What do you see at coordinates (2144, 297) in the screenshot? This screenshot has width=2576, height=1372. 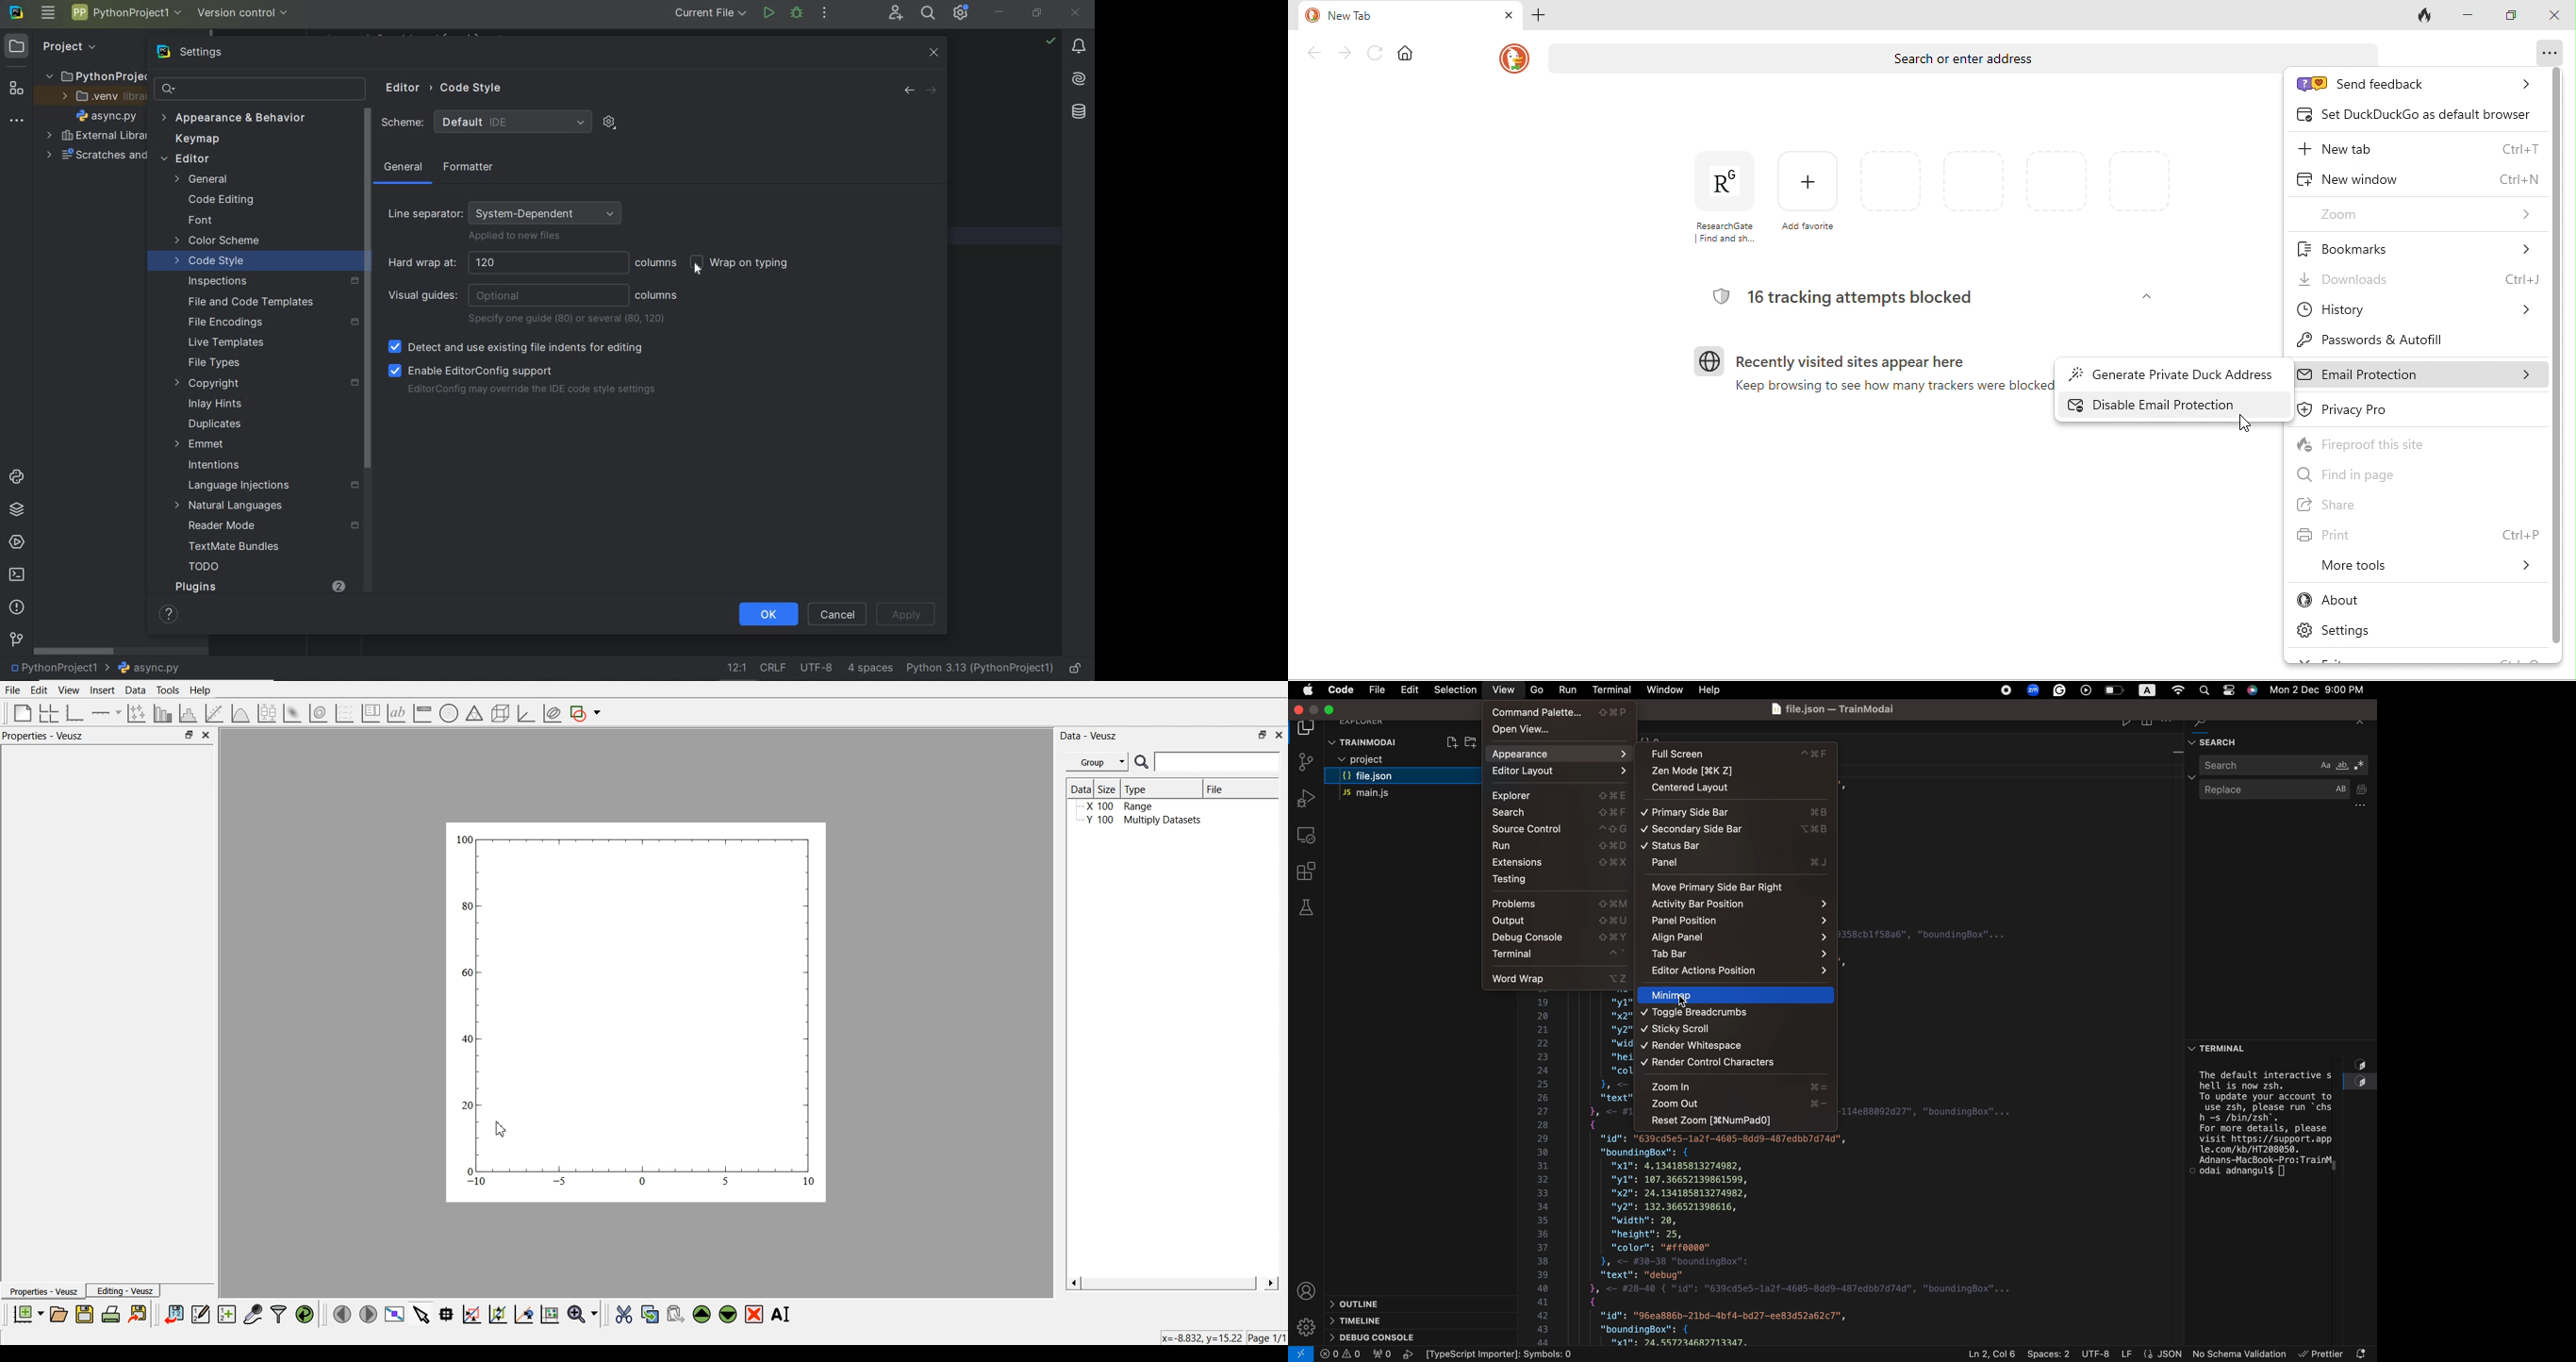 I see `hide` at bounding box center [2144, 297].